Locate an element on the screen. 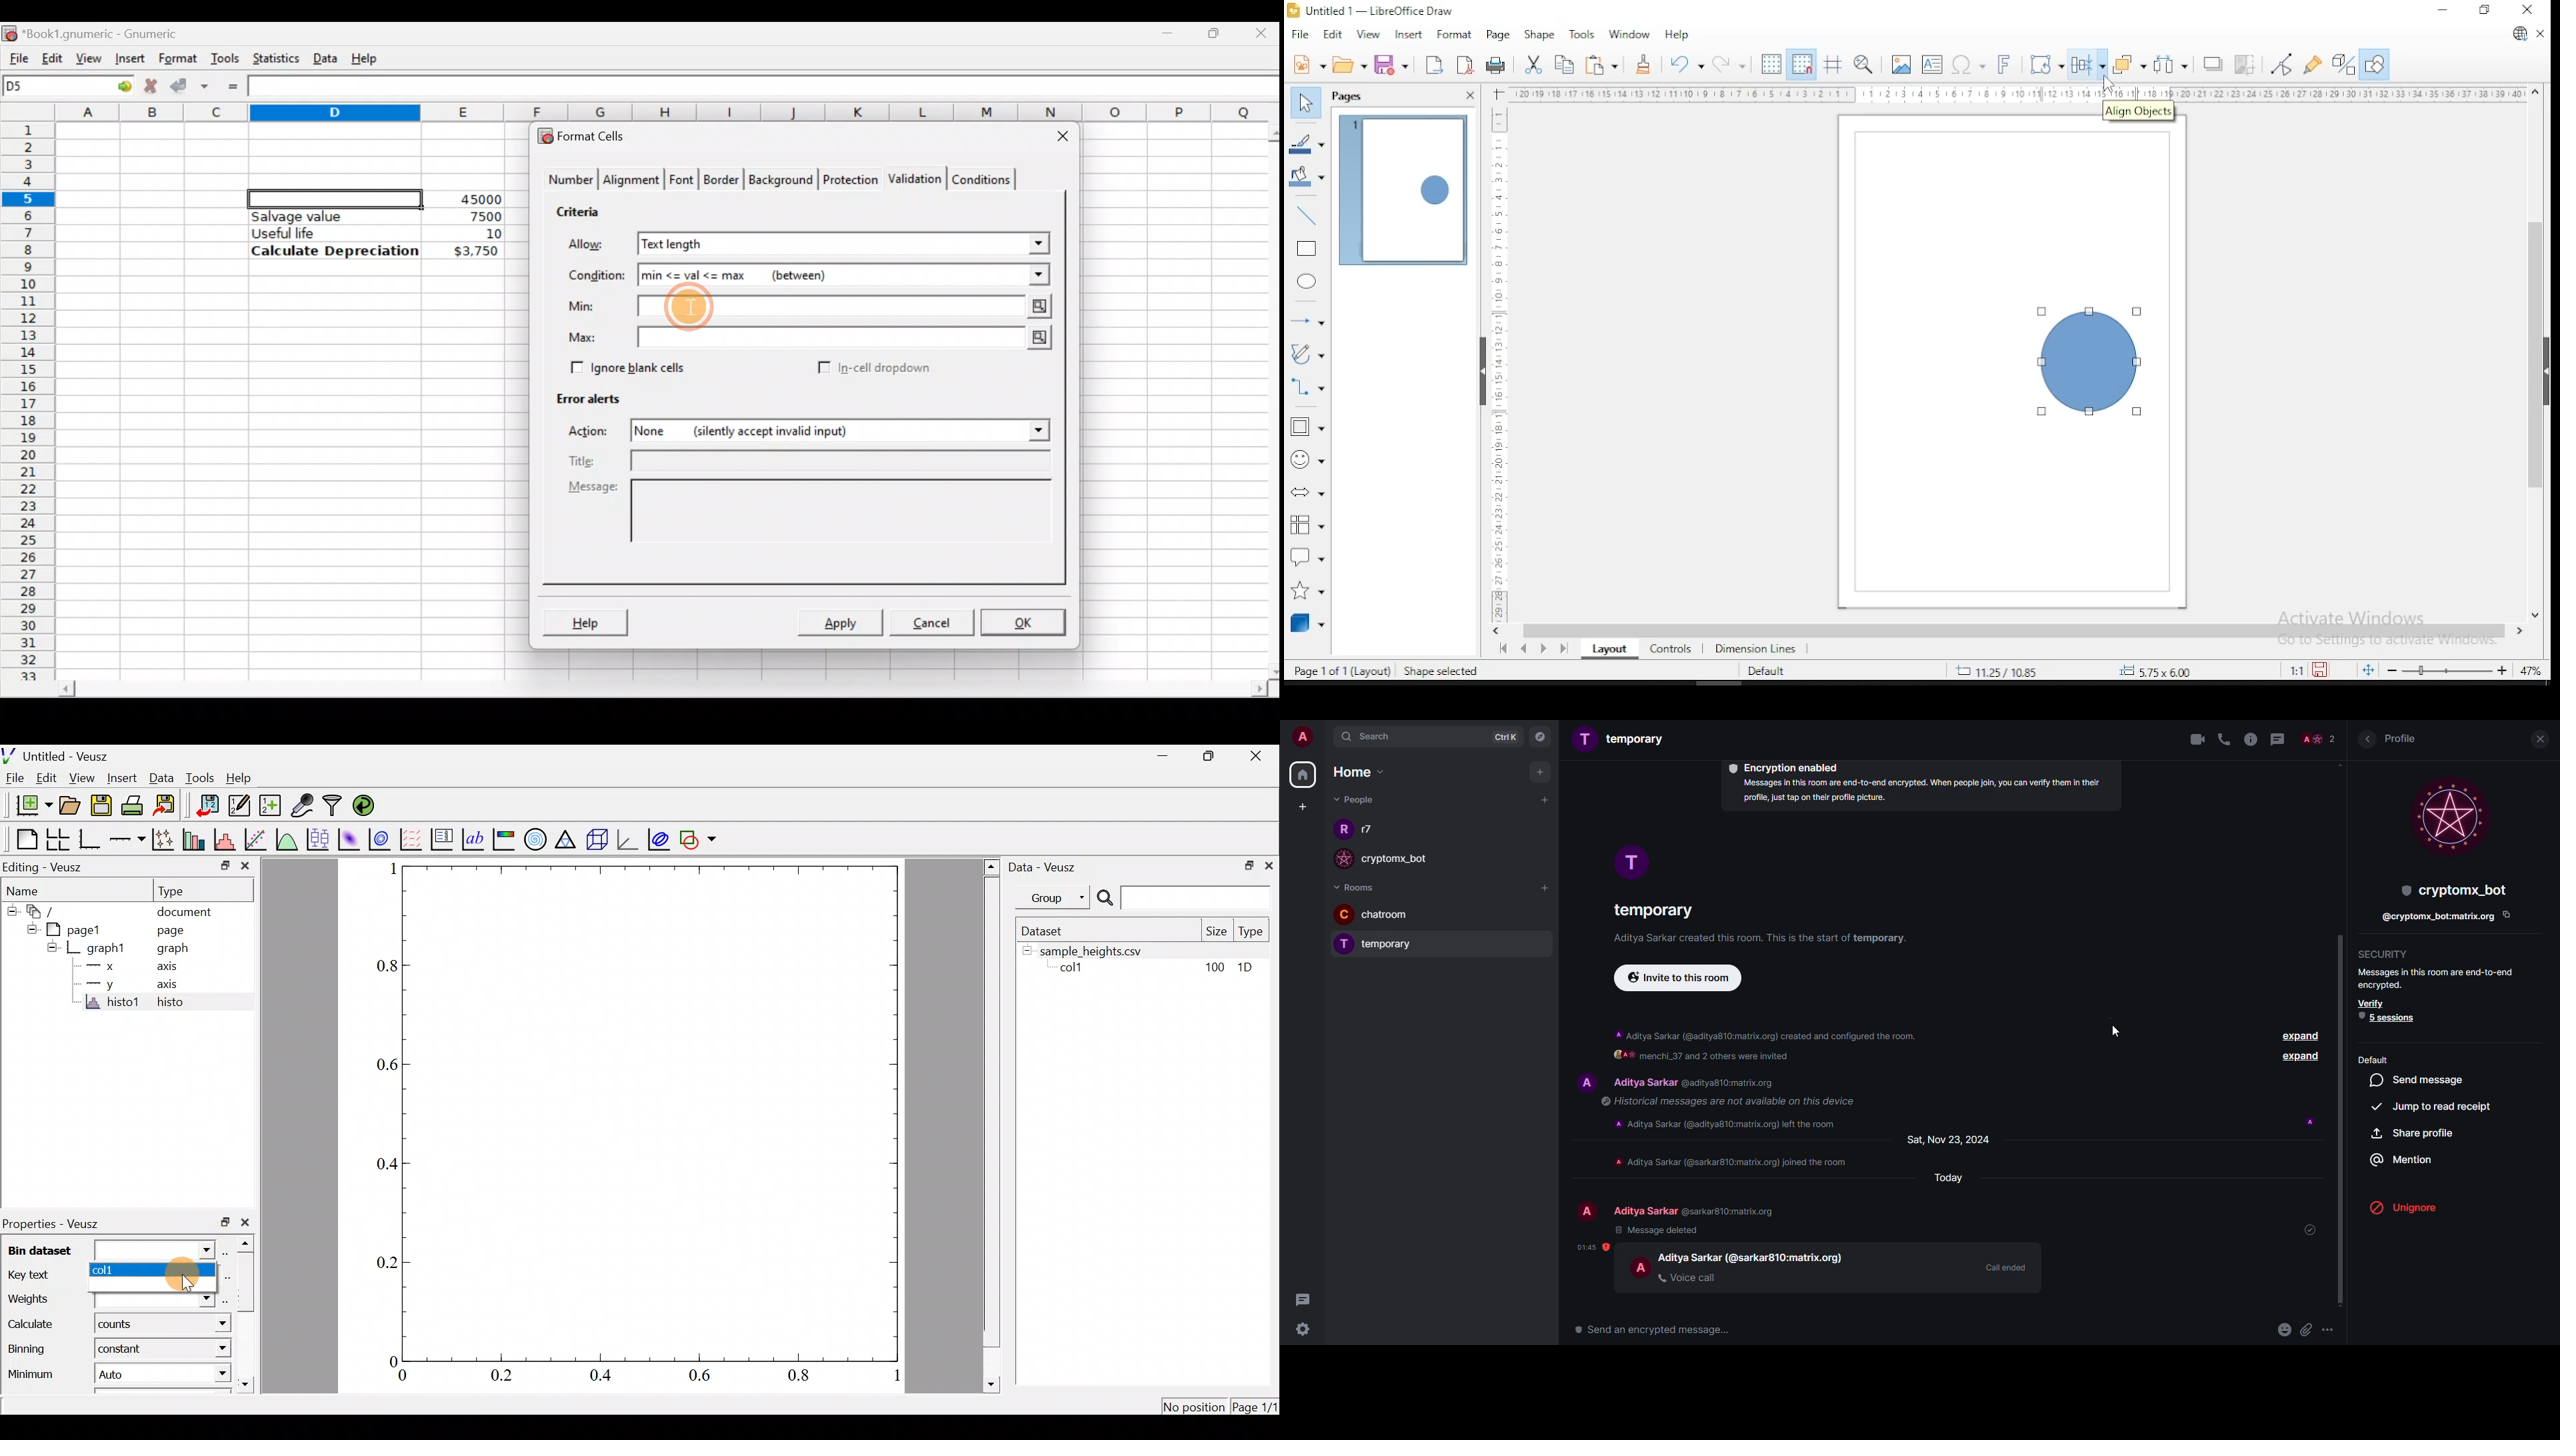  0.4 is located at coordinates (385, 1164).